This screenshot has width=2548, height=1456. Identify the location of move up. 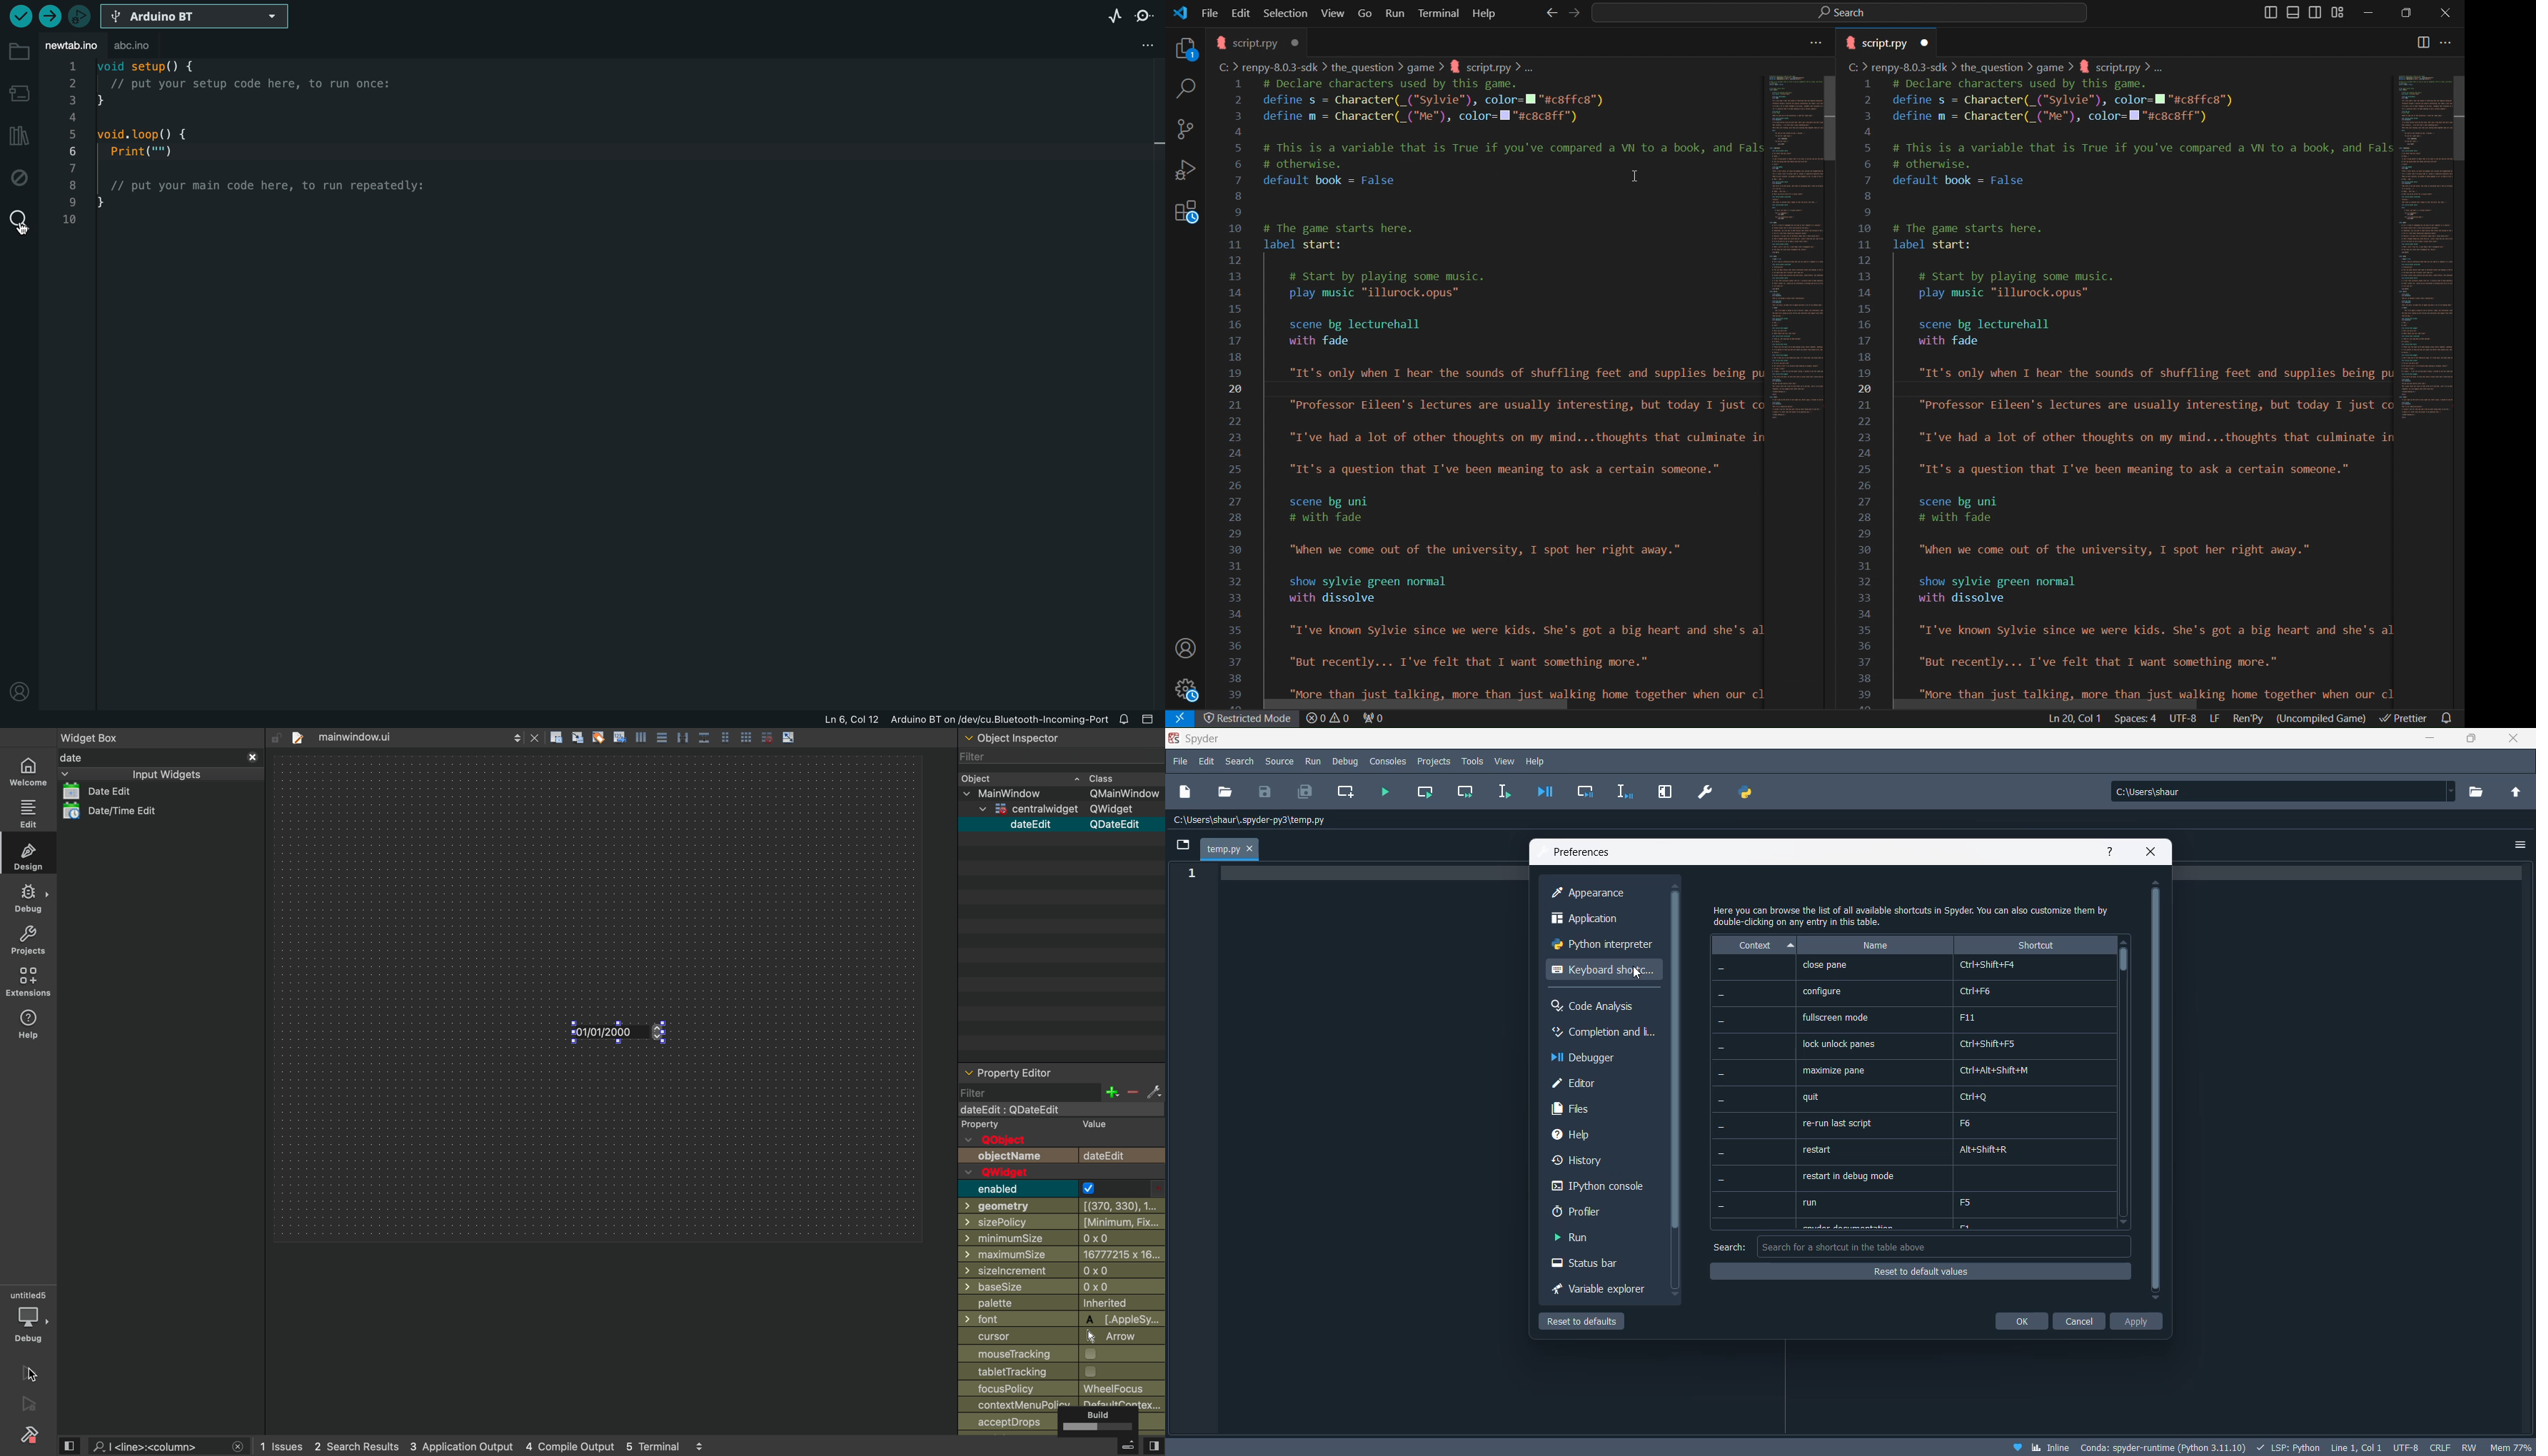
(2125, 941).